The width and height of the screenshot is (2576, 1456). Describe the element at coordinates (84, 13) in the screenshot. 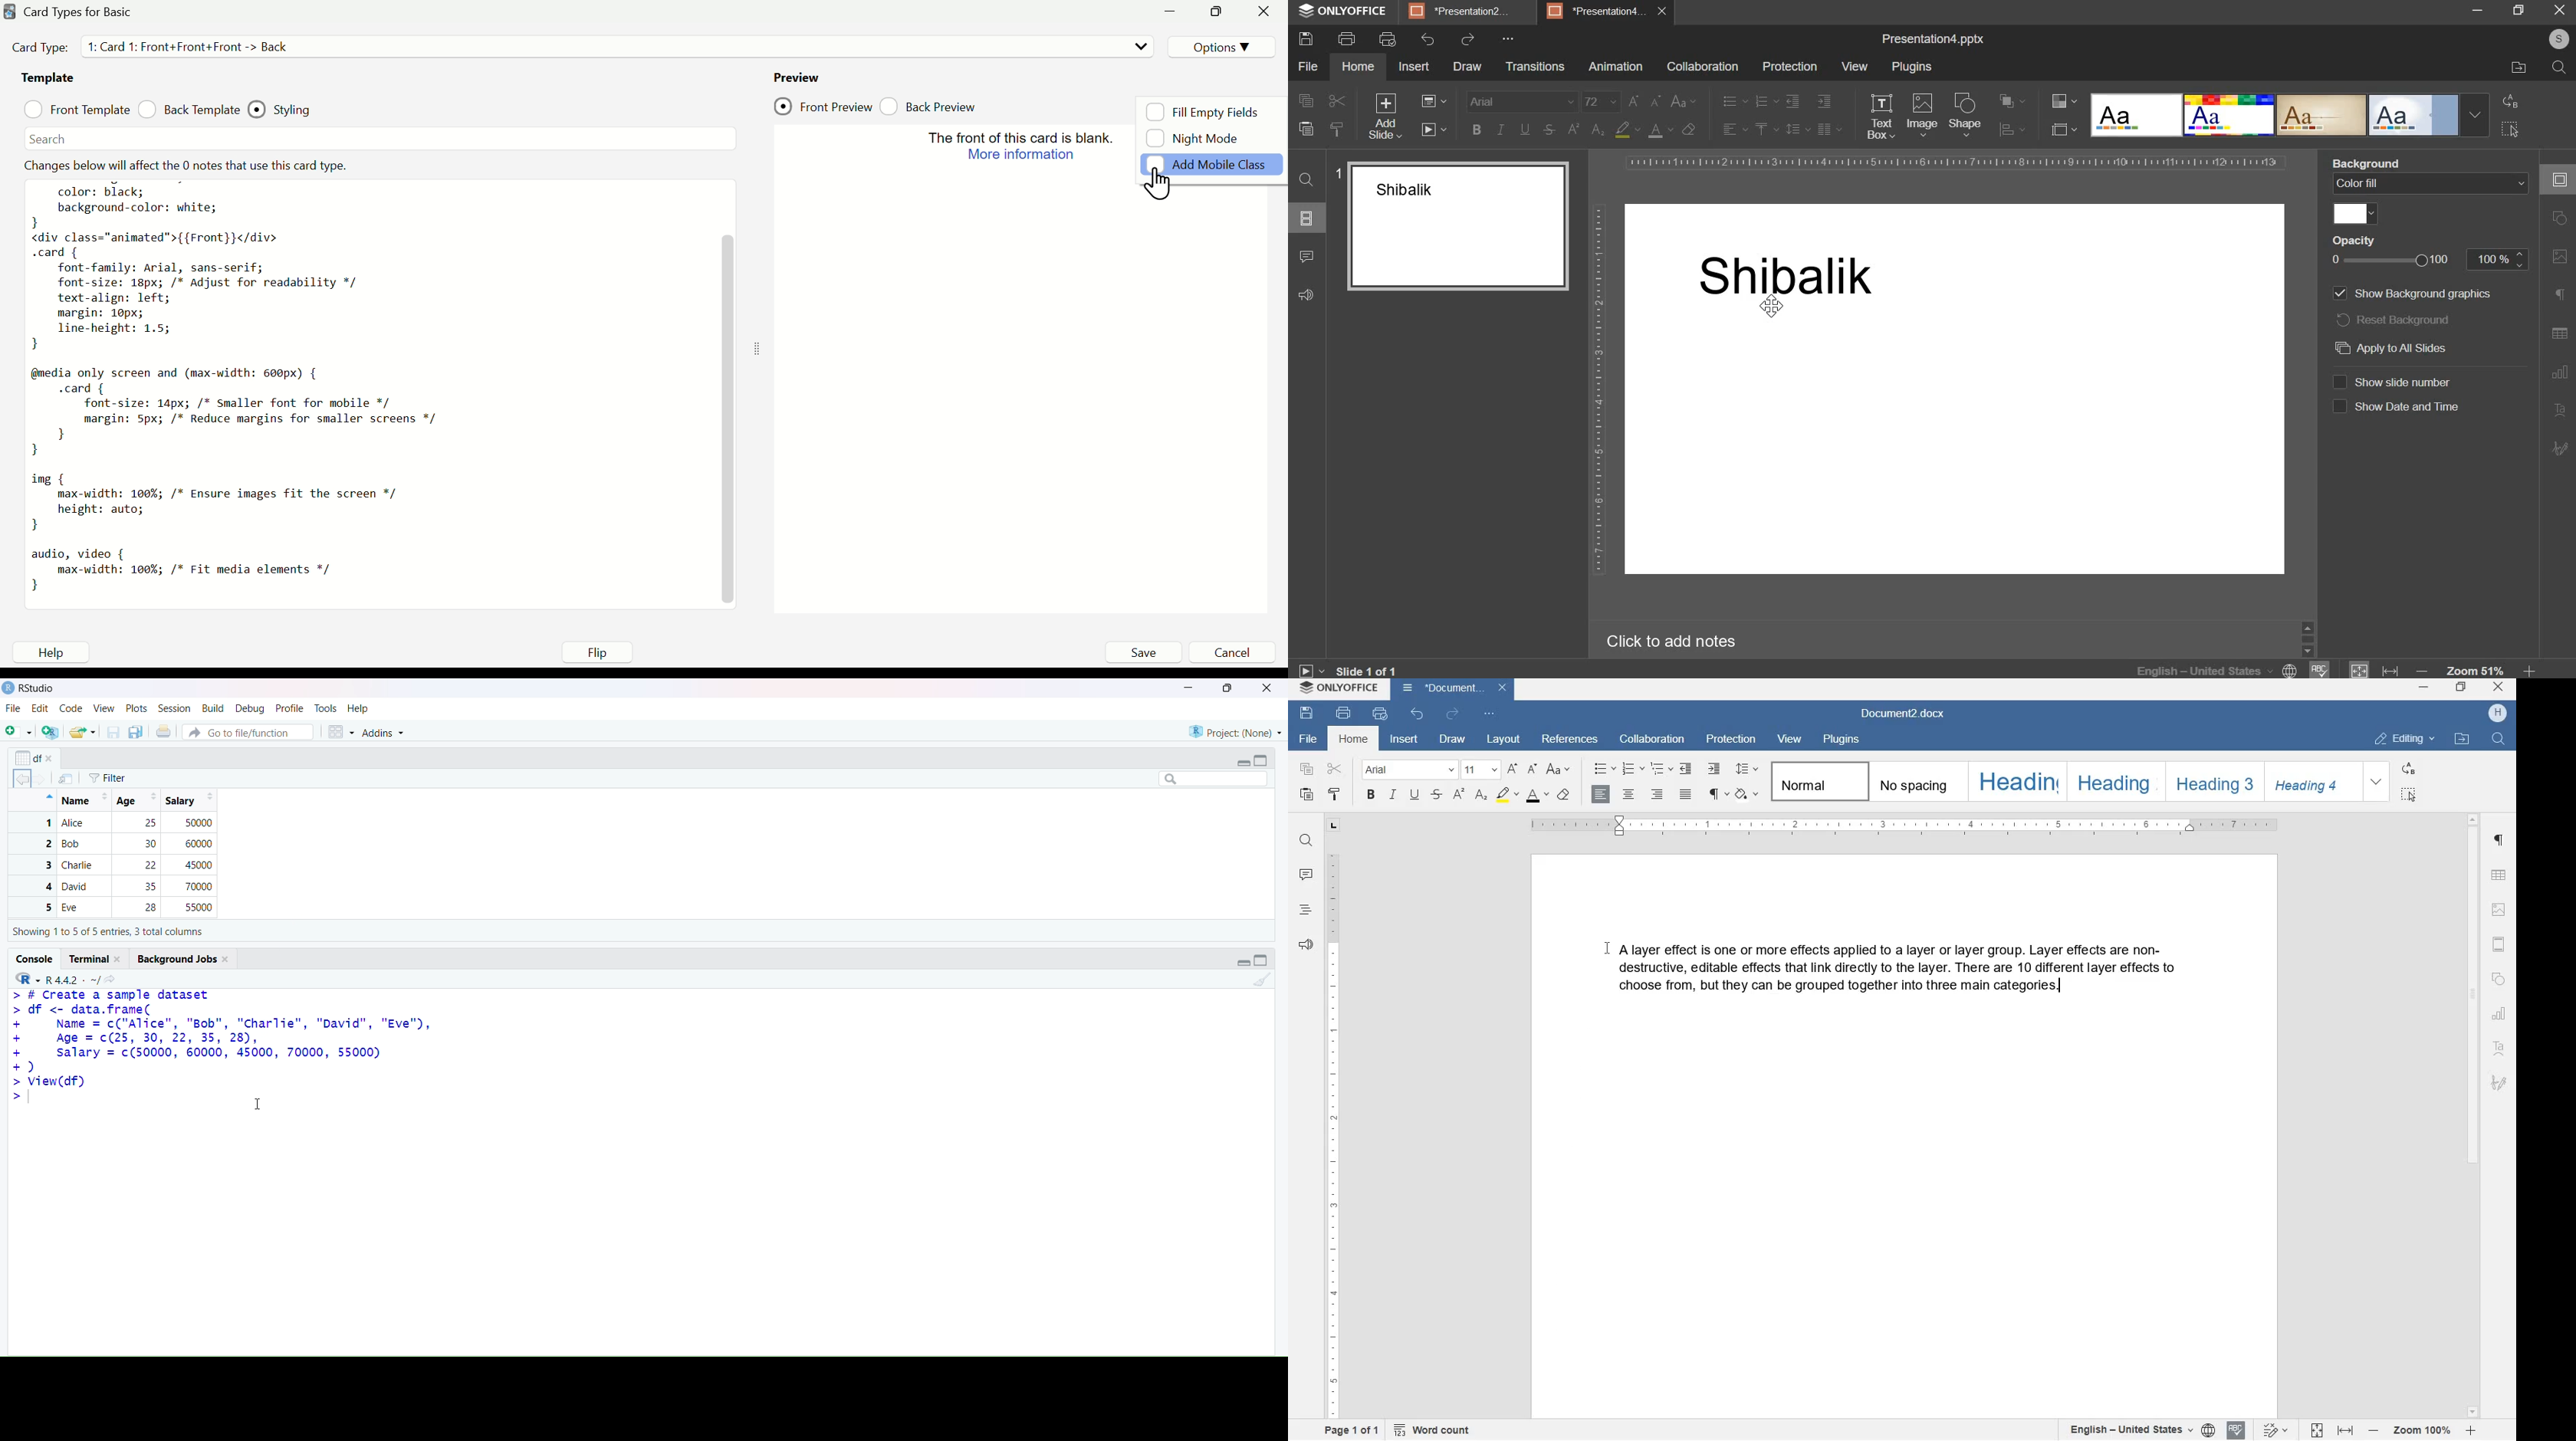

I see `Card Type` at that location.